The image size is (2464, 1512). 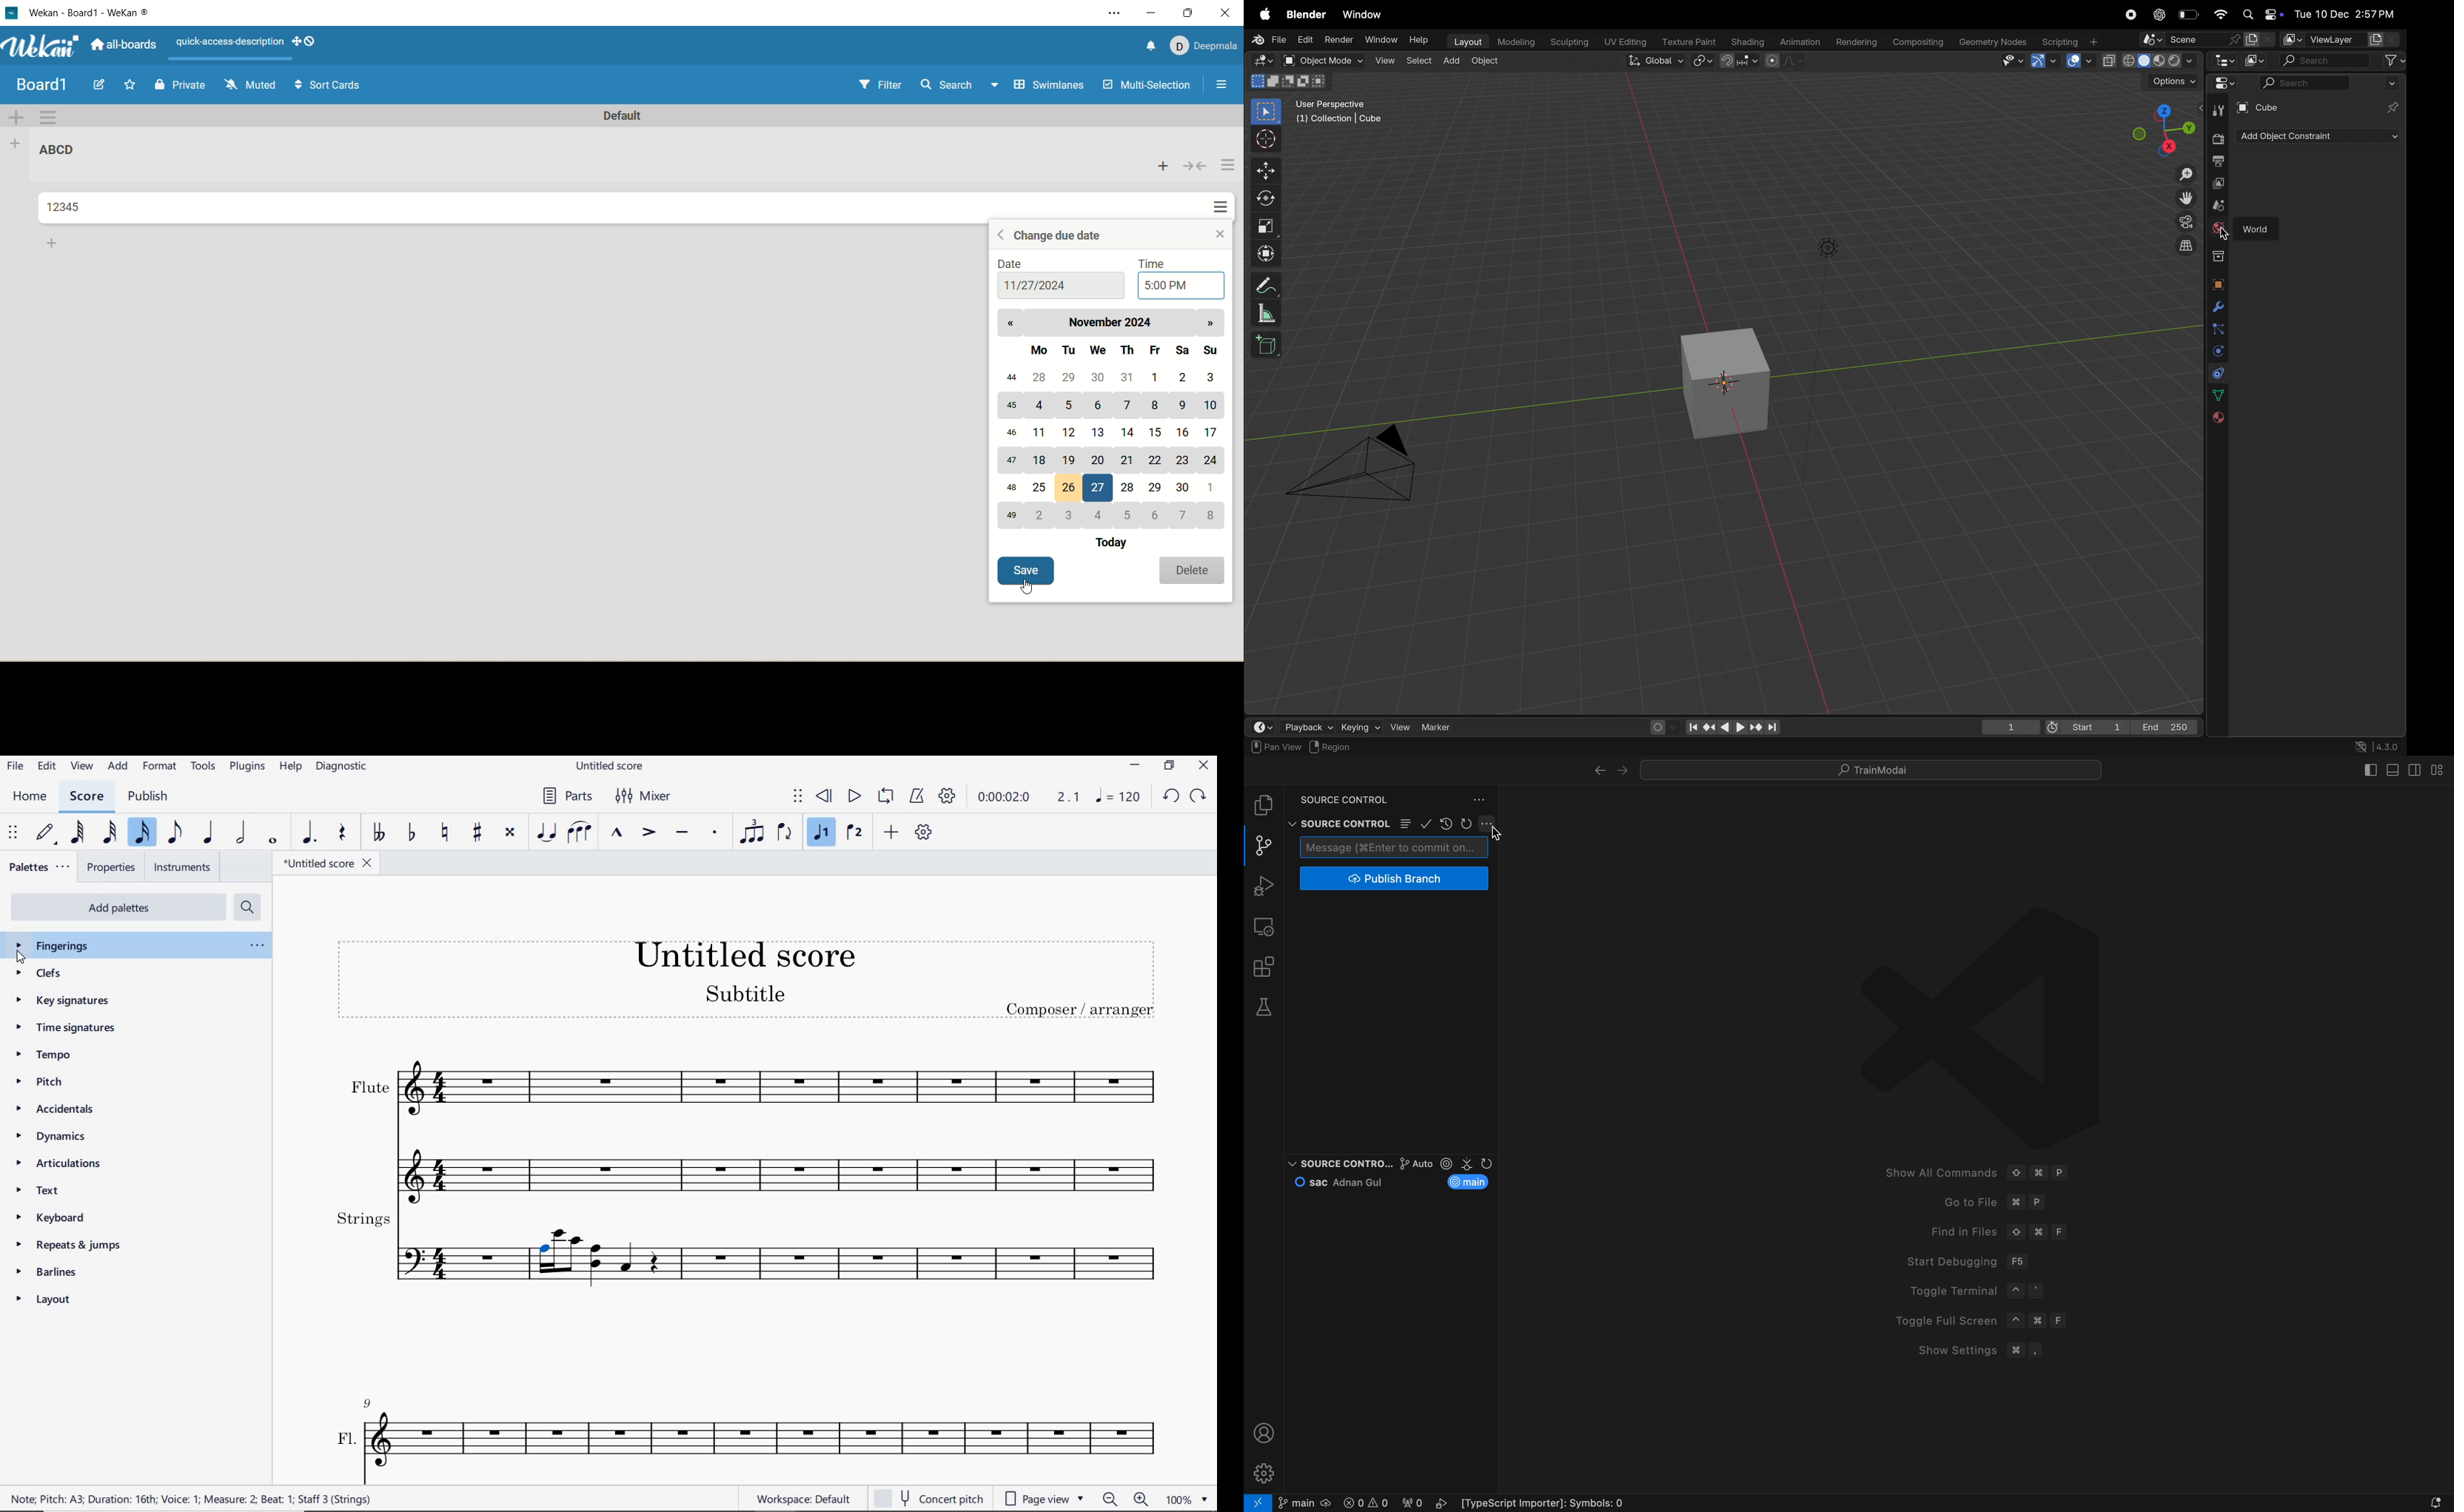 What do you see at coordinates (797, 797) in the screenshot?
I see `select to move` at bounding box center [797, 797].